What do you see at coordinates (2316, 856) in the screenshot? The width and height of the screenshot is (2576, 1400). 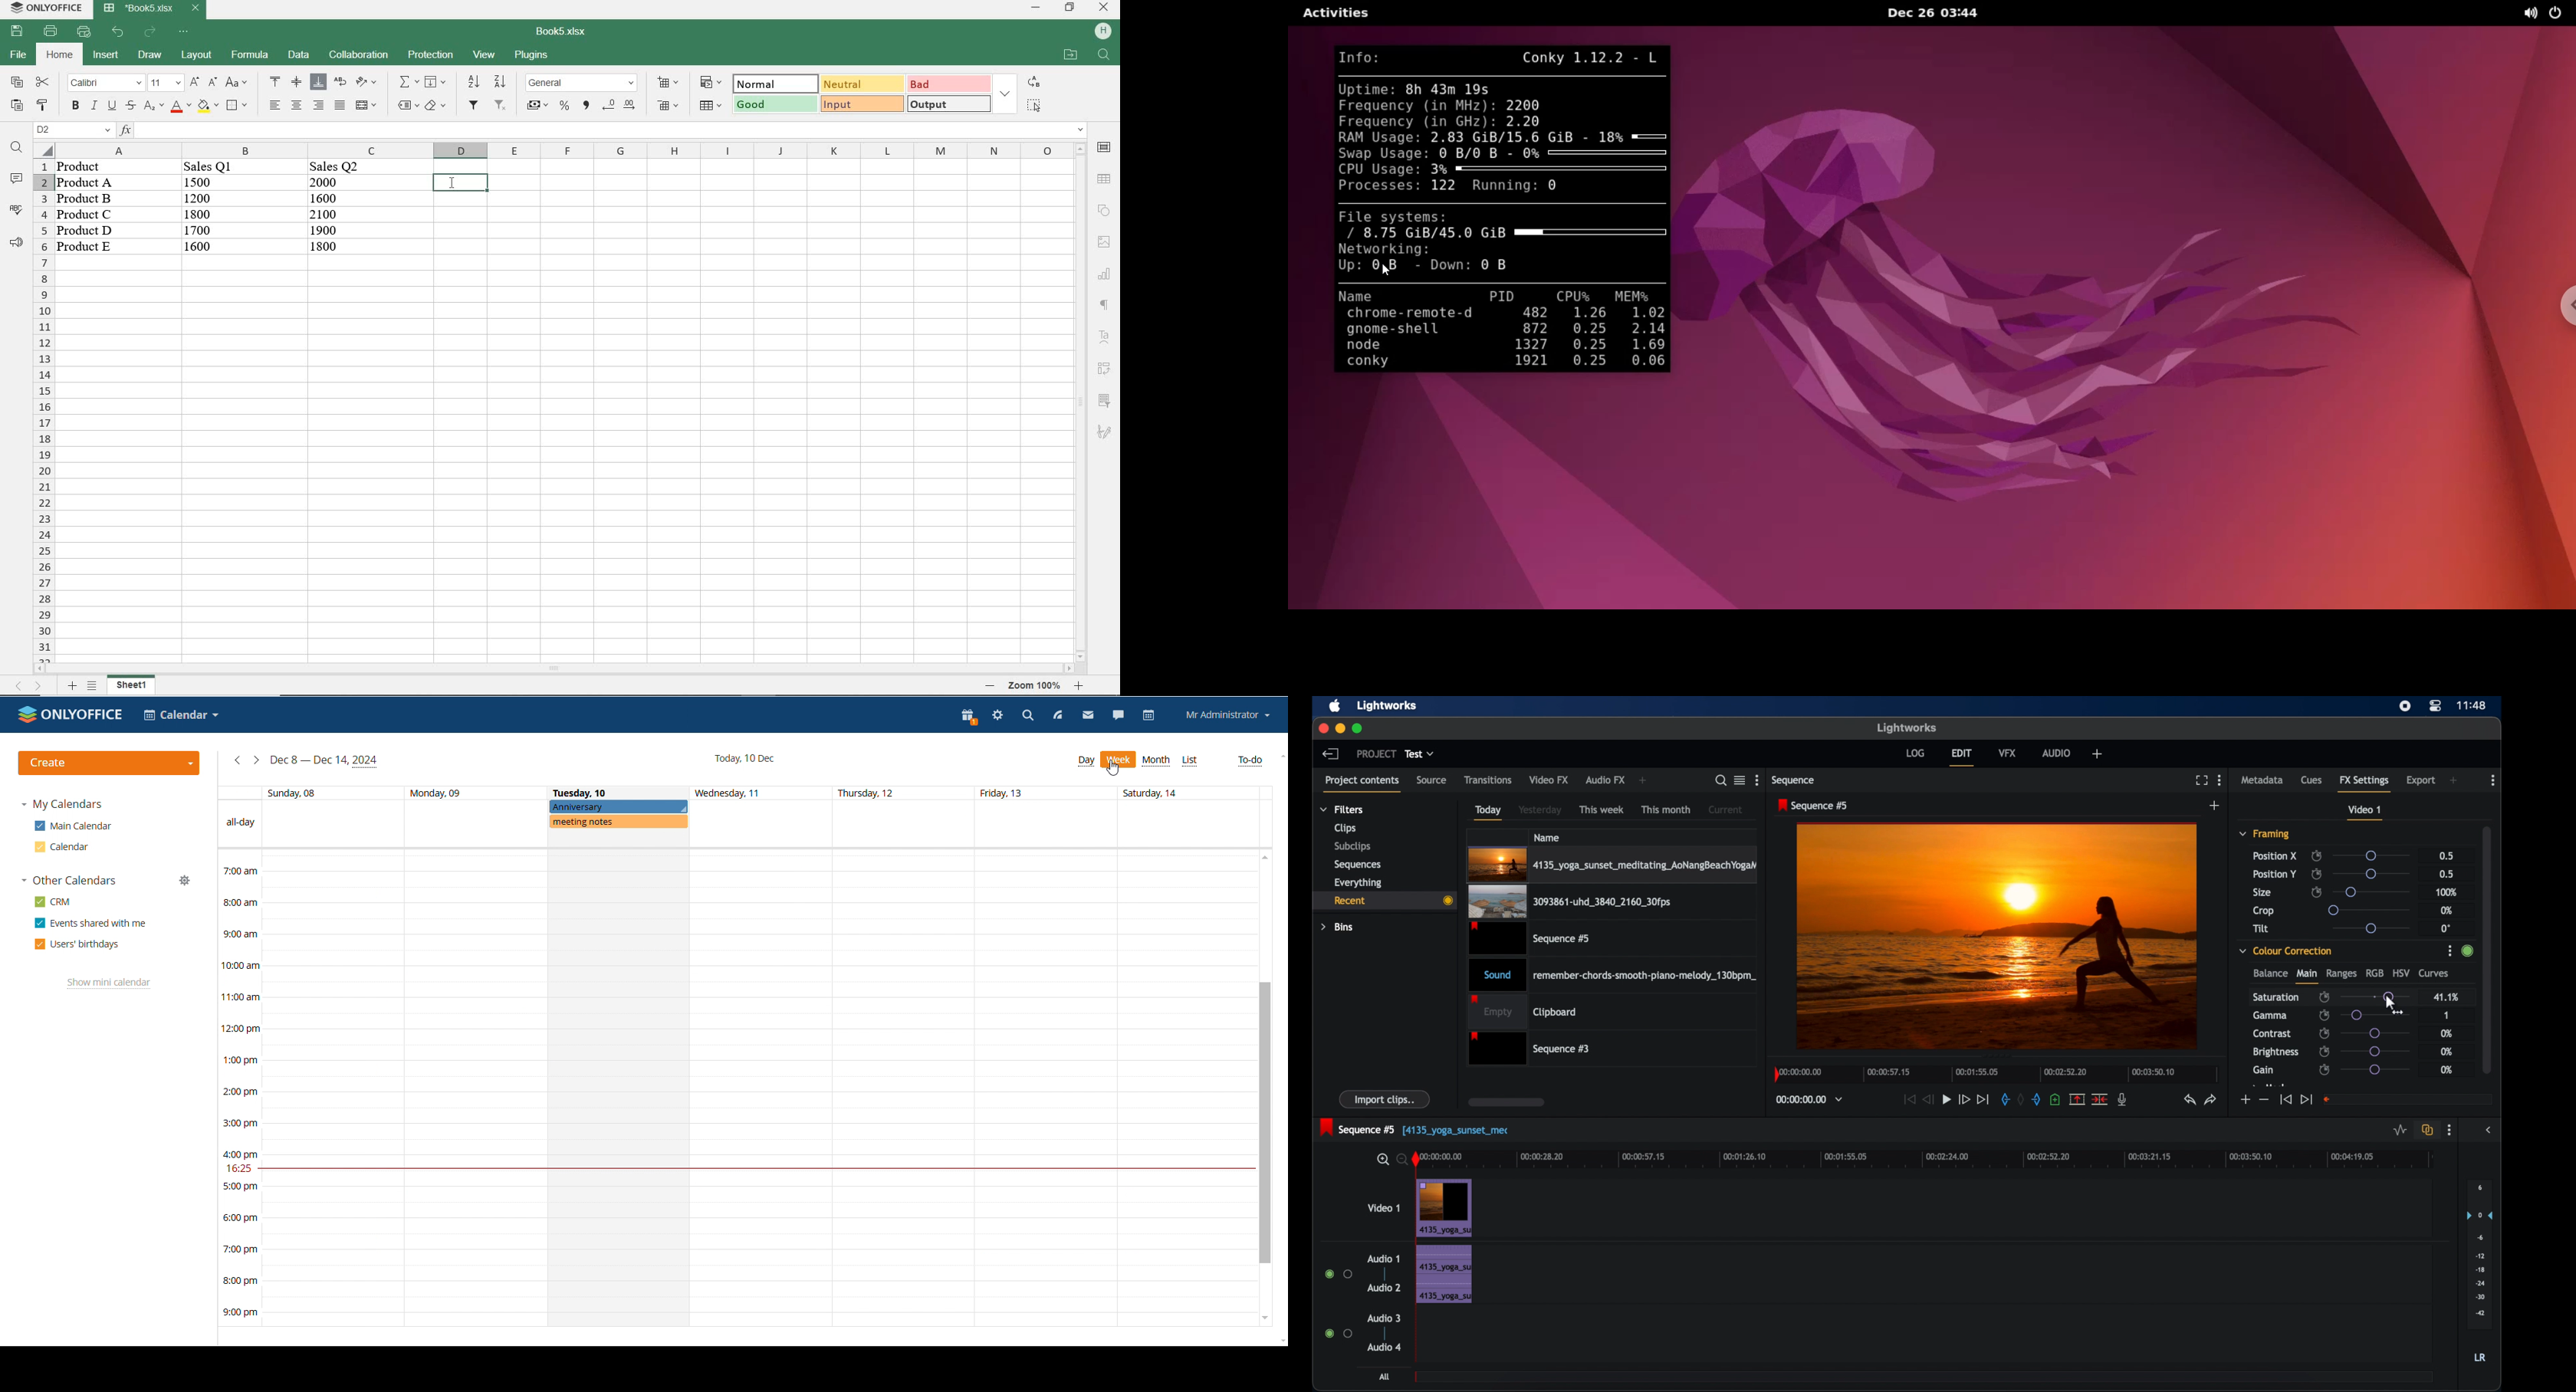 I see `enable/disable keyframes` at bounding box center [2316, 856].